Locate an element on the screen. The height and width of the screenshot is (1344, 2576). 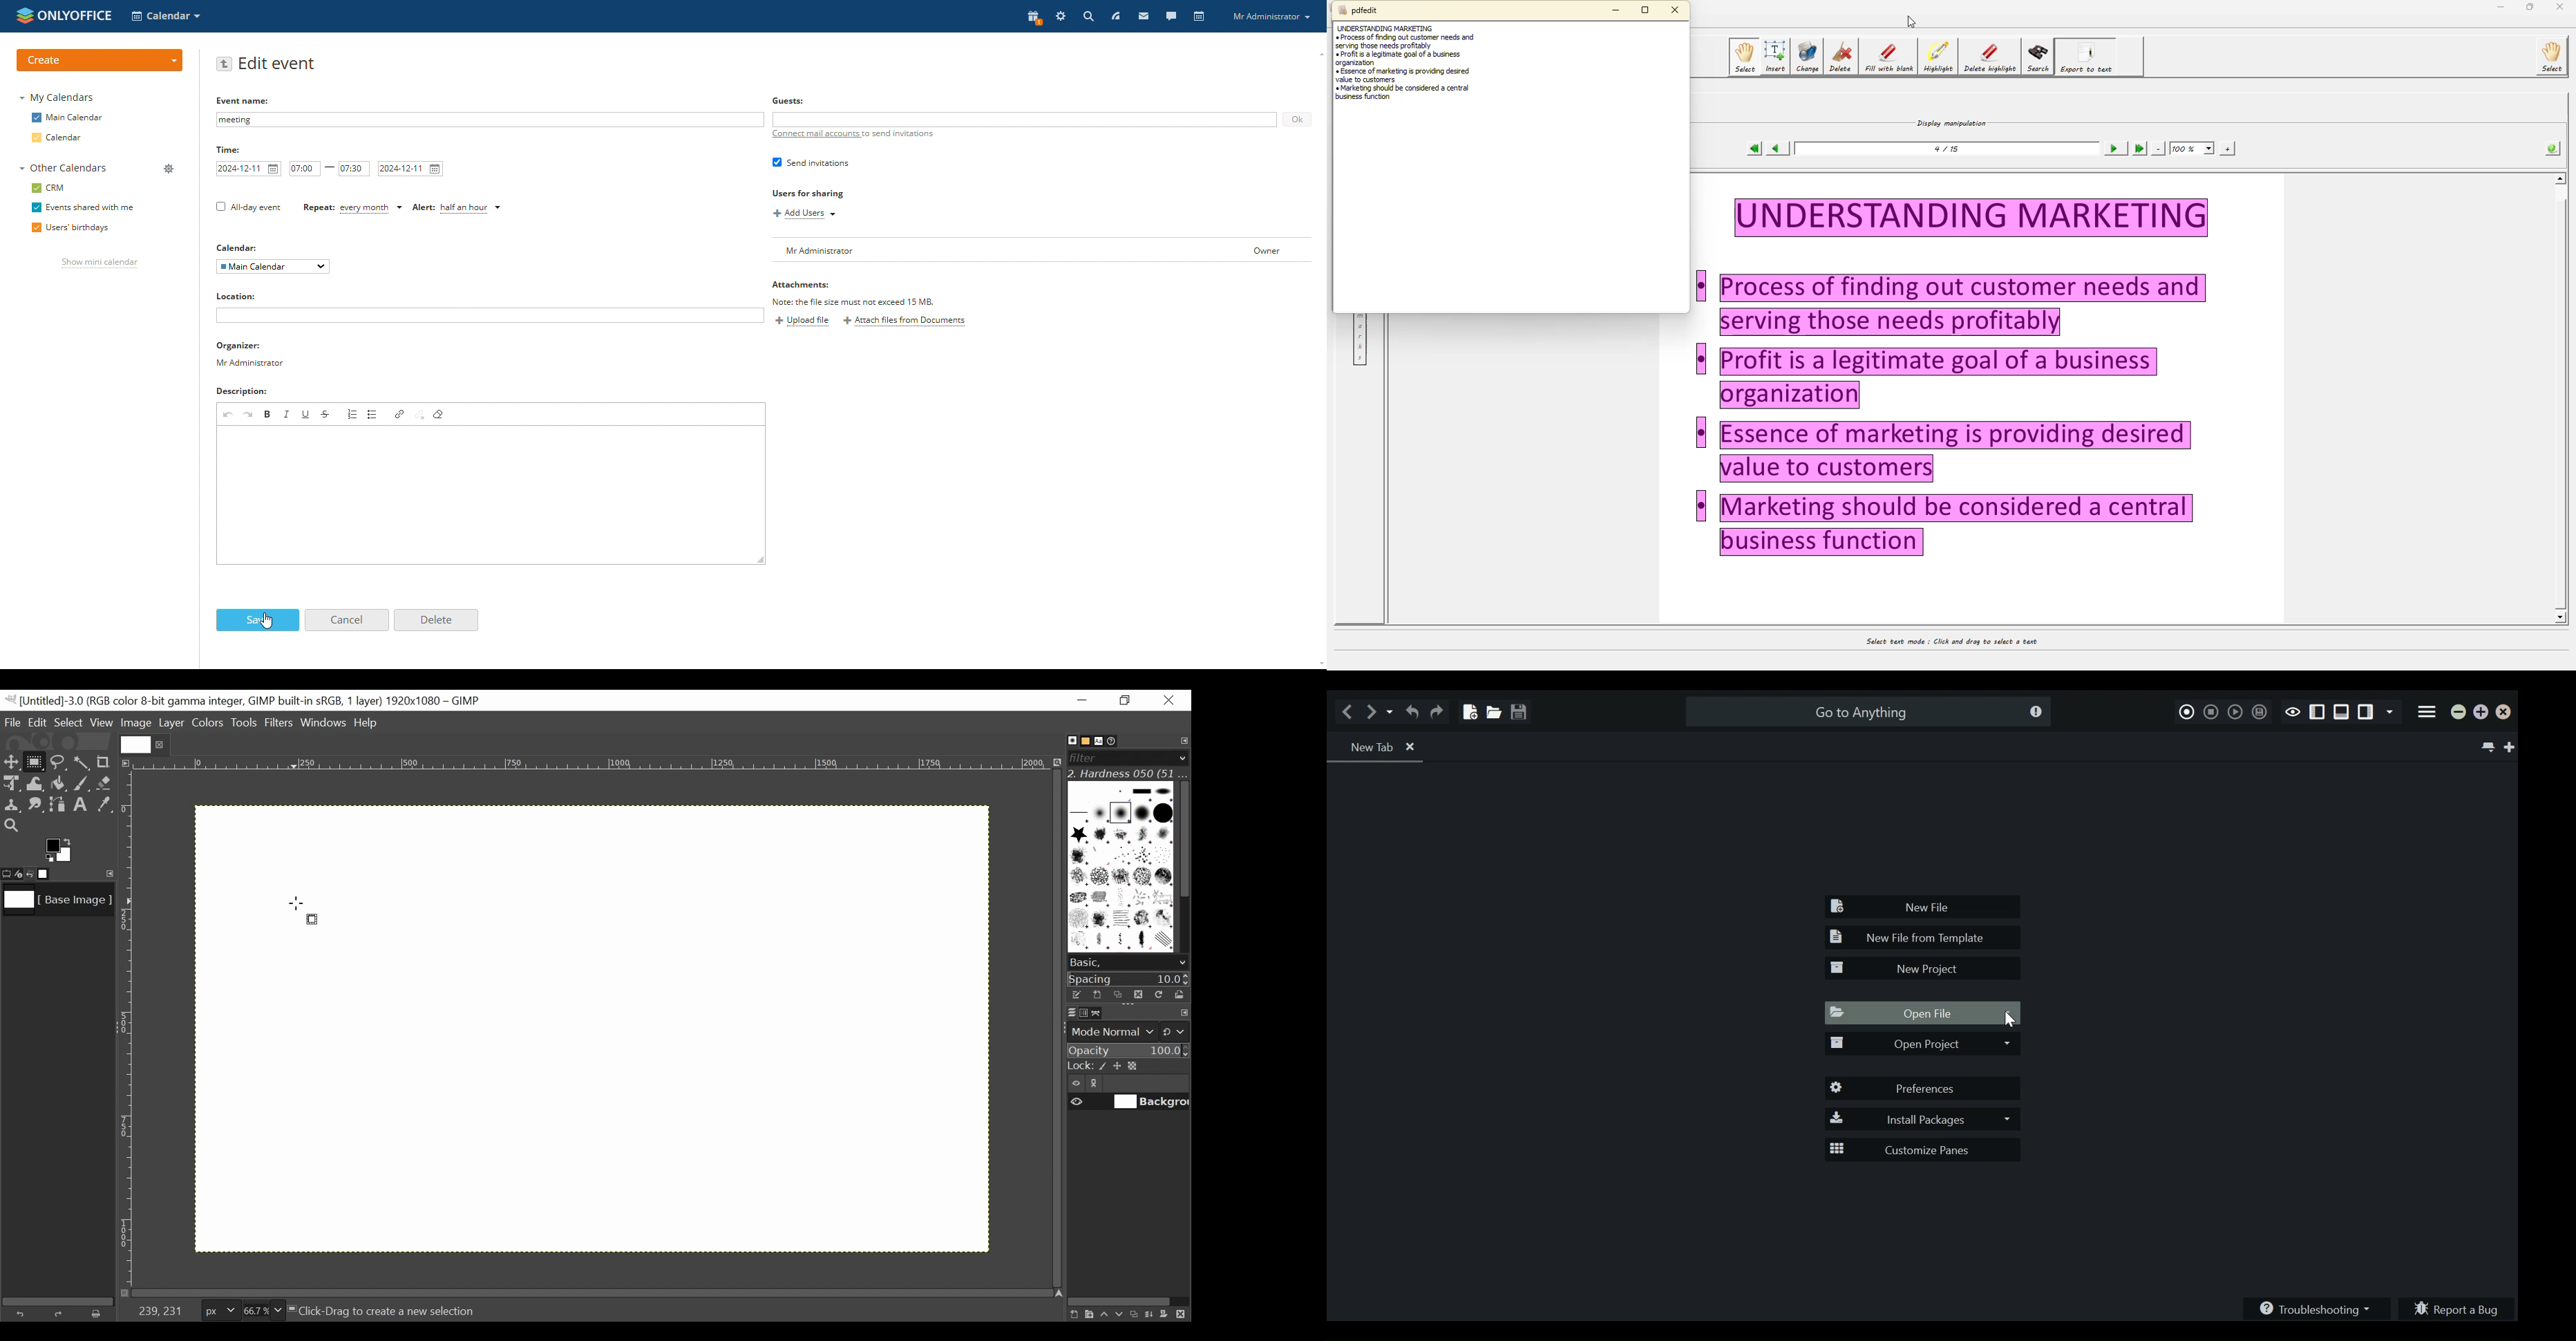
add users is located at coordinates (805, 214).